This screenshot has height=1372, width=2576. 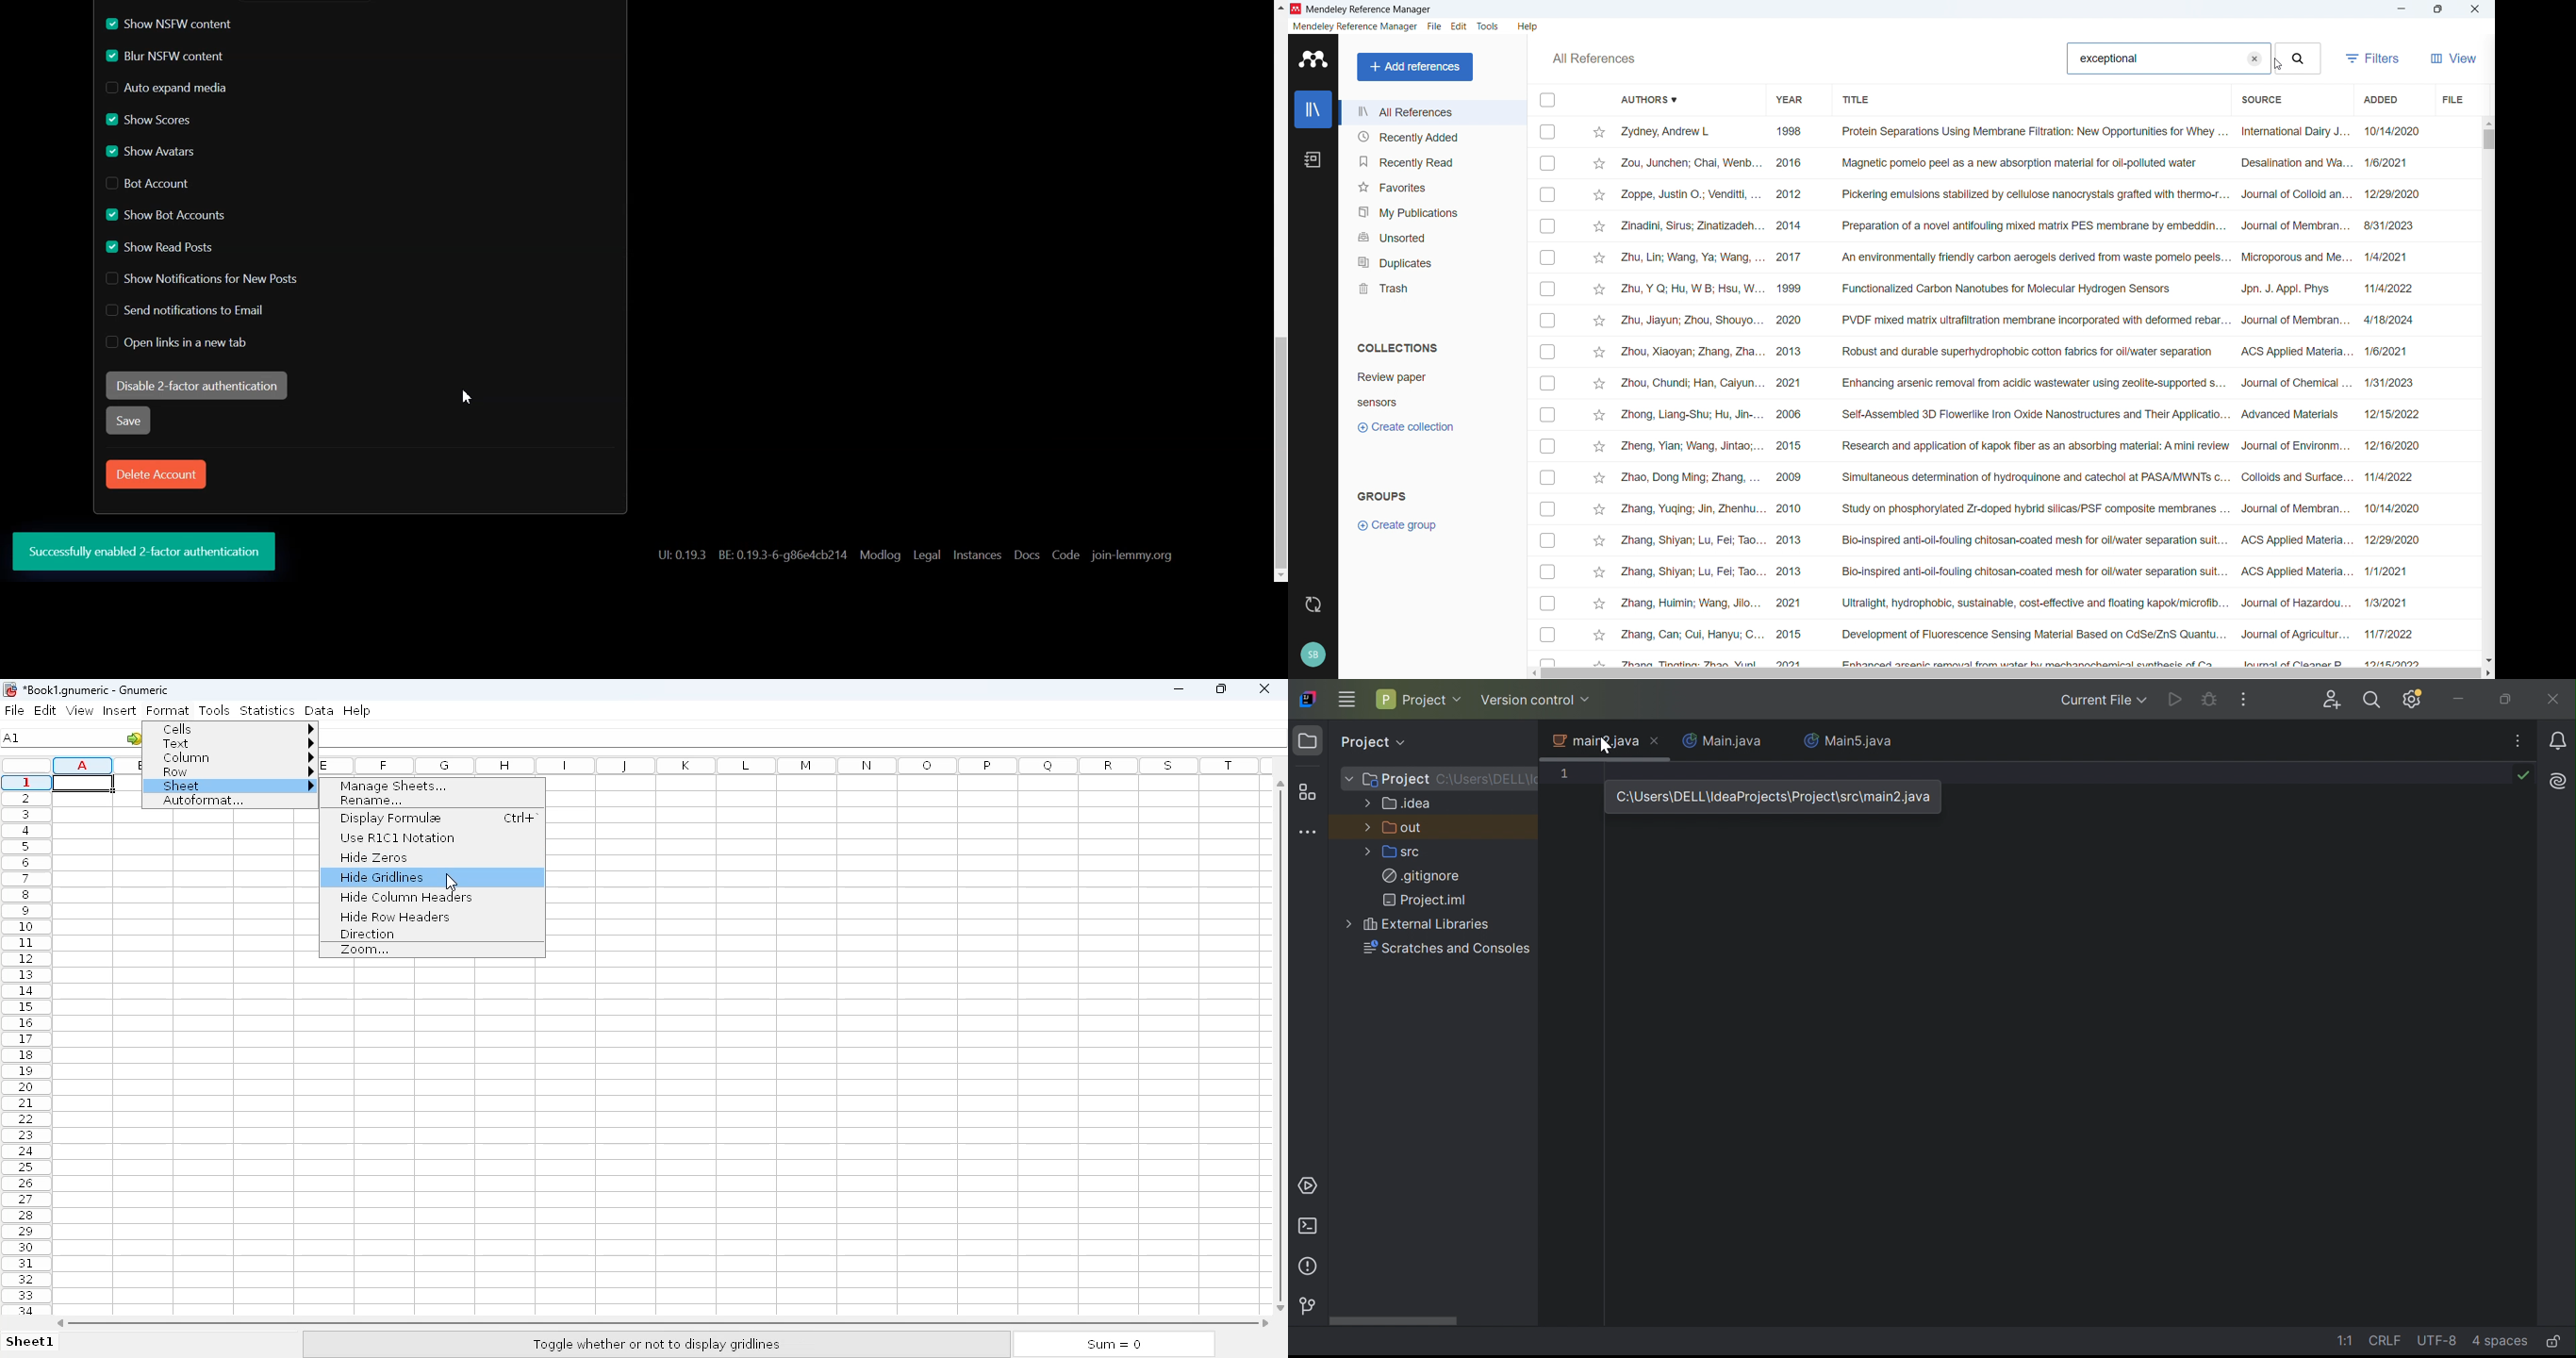 I want to click on Vertical scrollbar , so click(x=2489, y=140).